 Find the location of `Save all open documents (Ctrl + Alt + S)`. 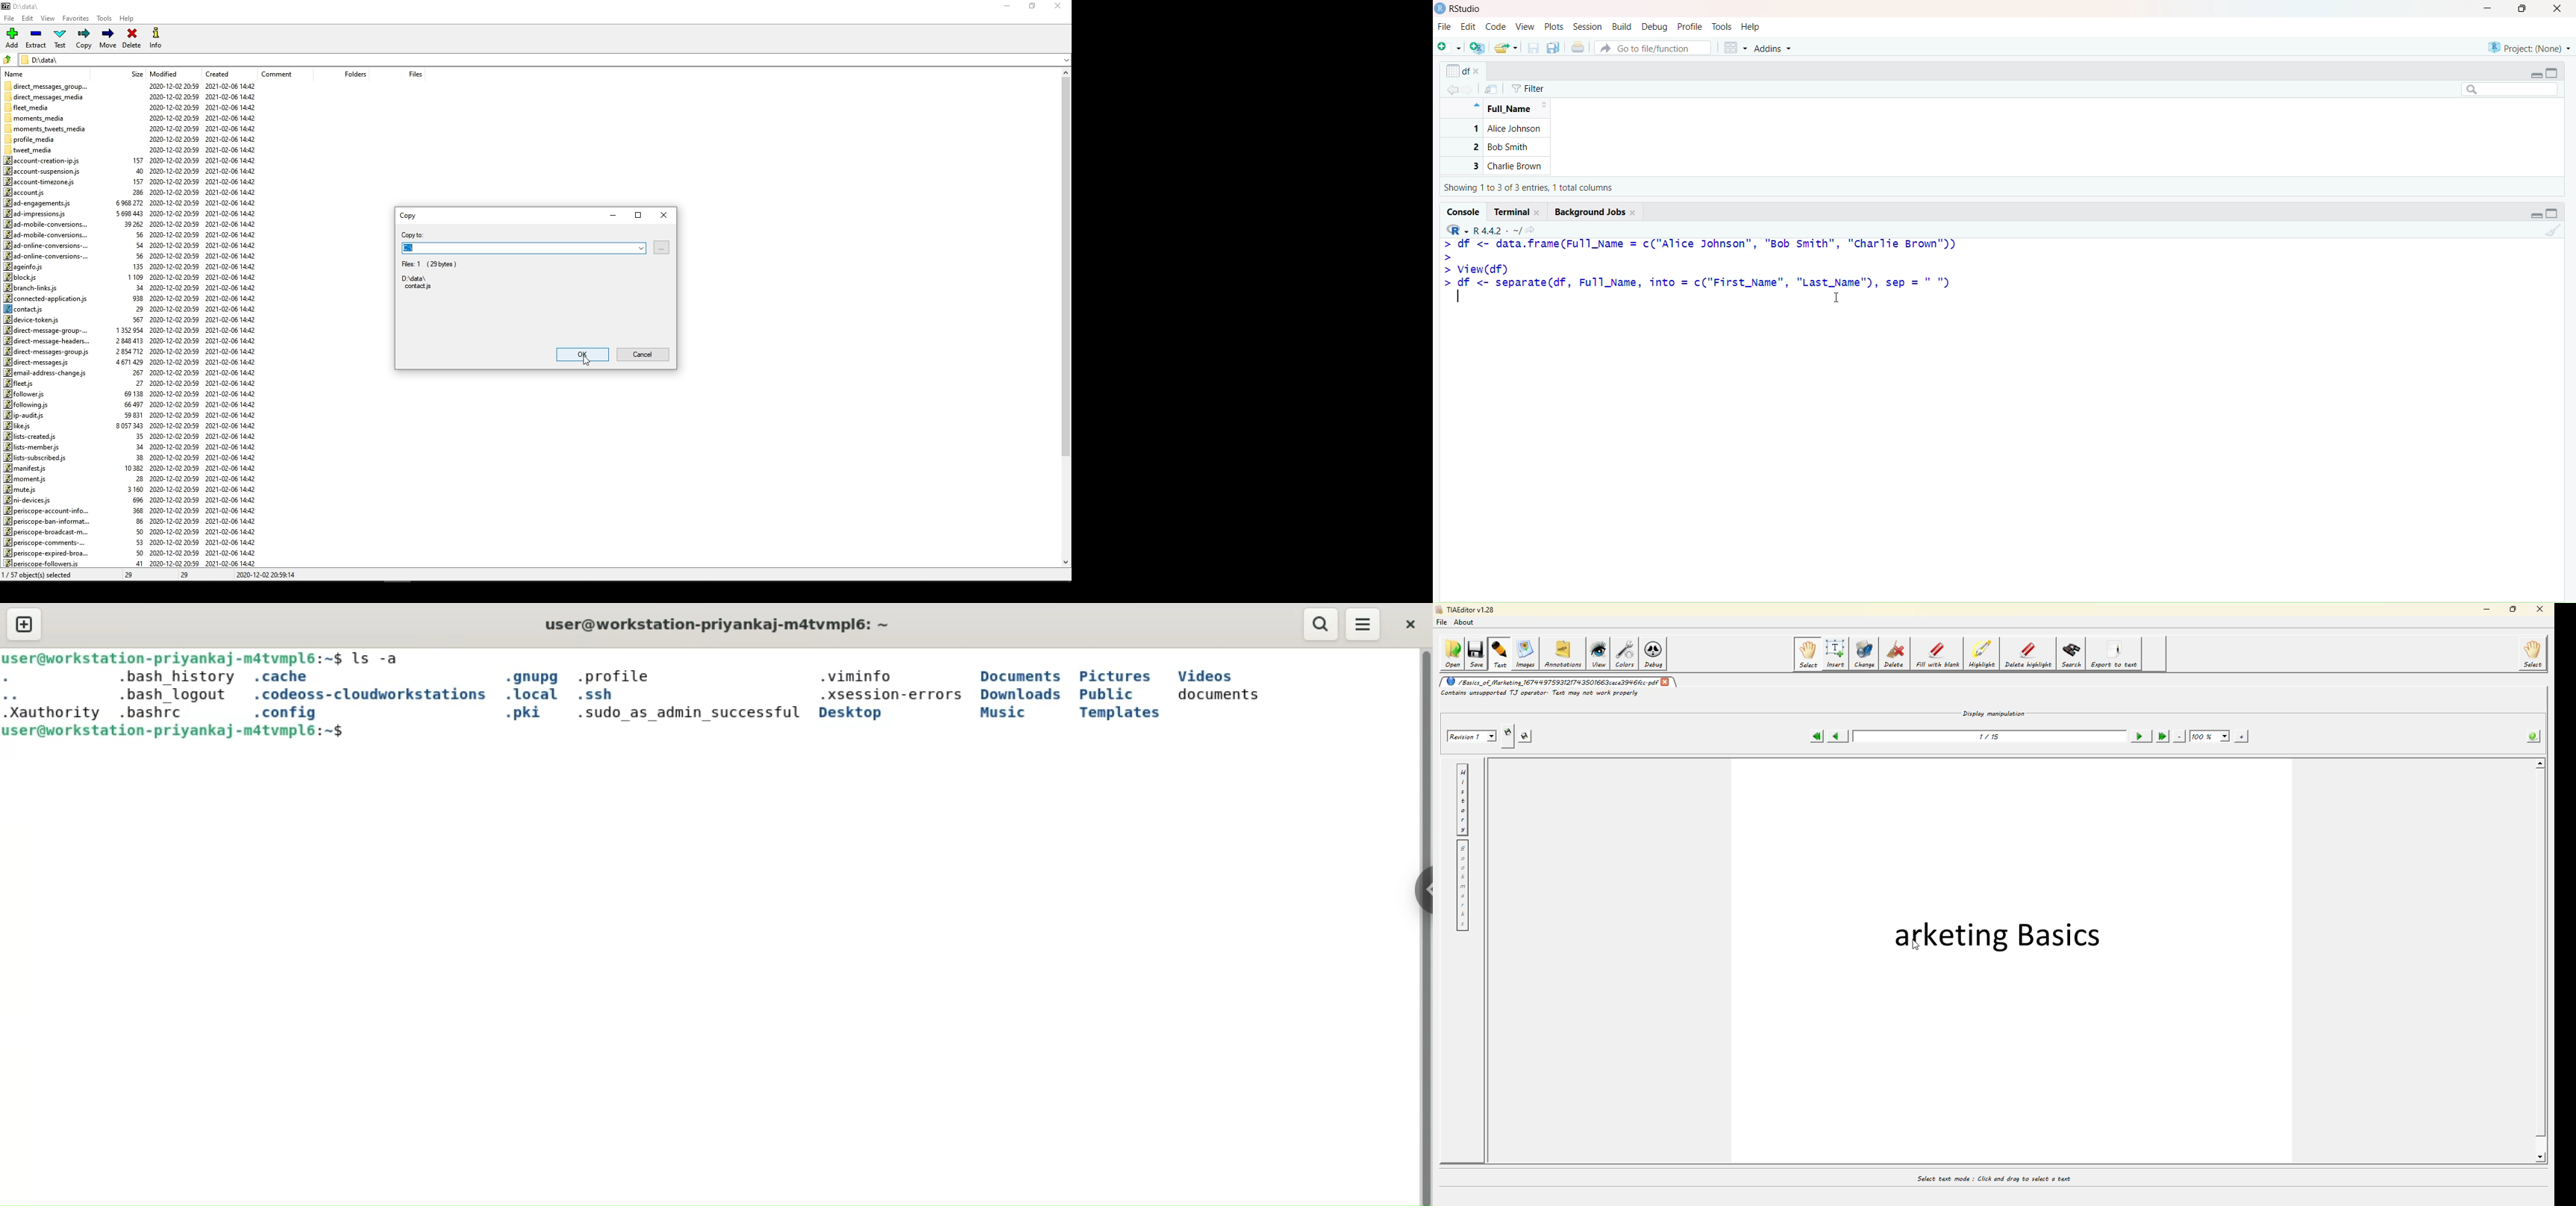

Save all open documents (Ctrl + Alt + S) is located at coordinates (1553, 48).